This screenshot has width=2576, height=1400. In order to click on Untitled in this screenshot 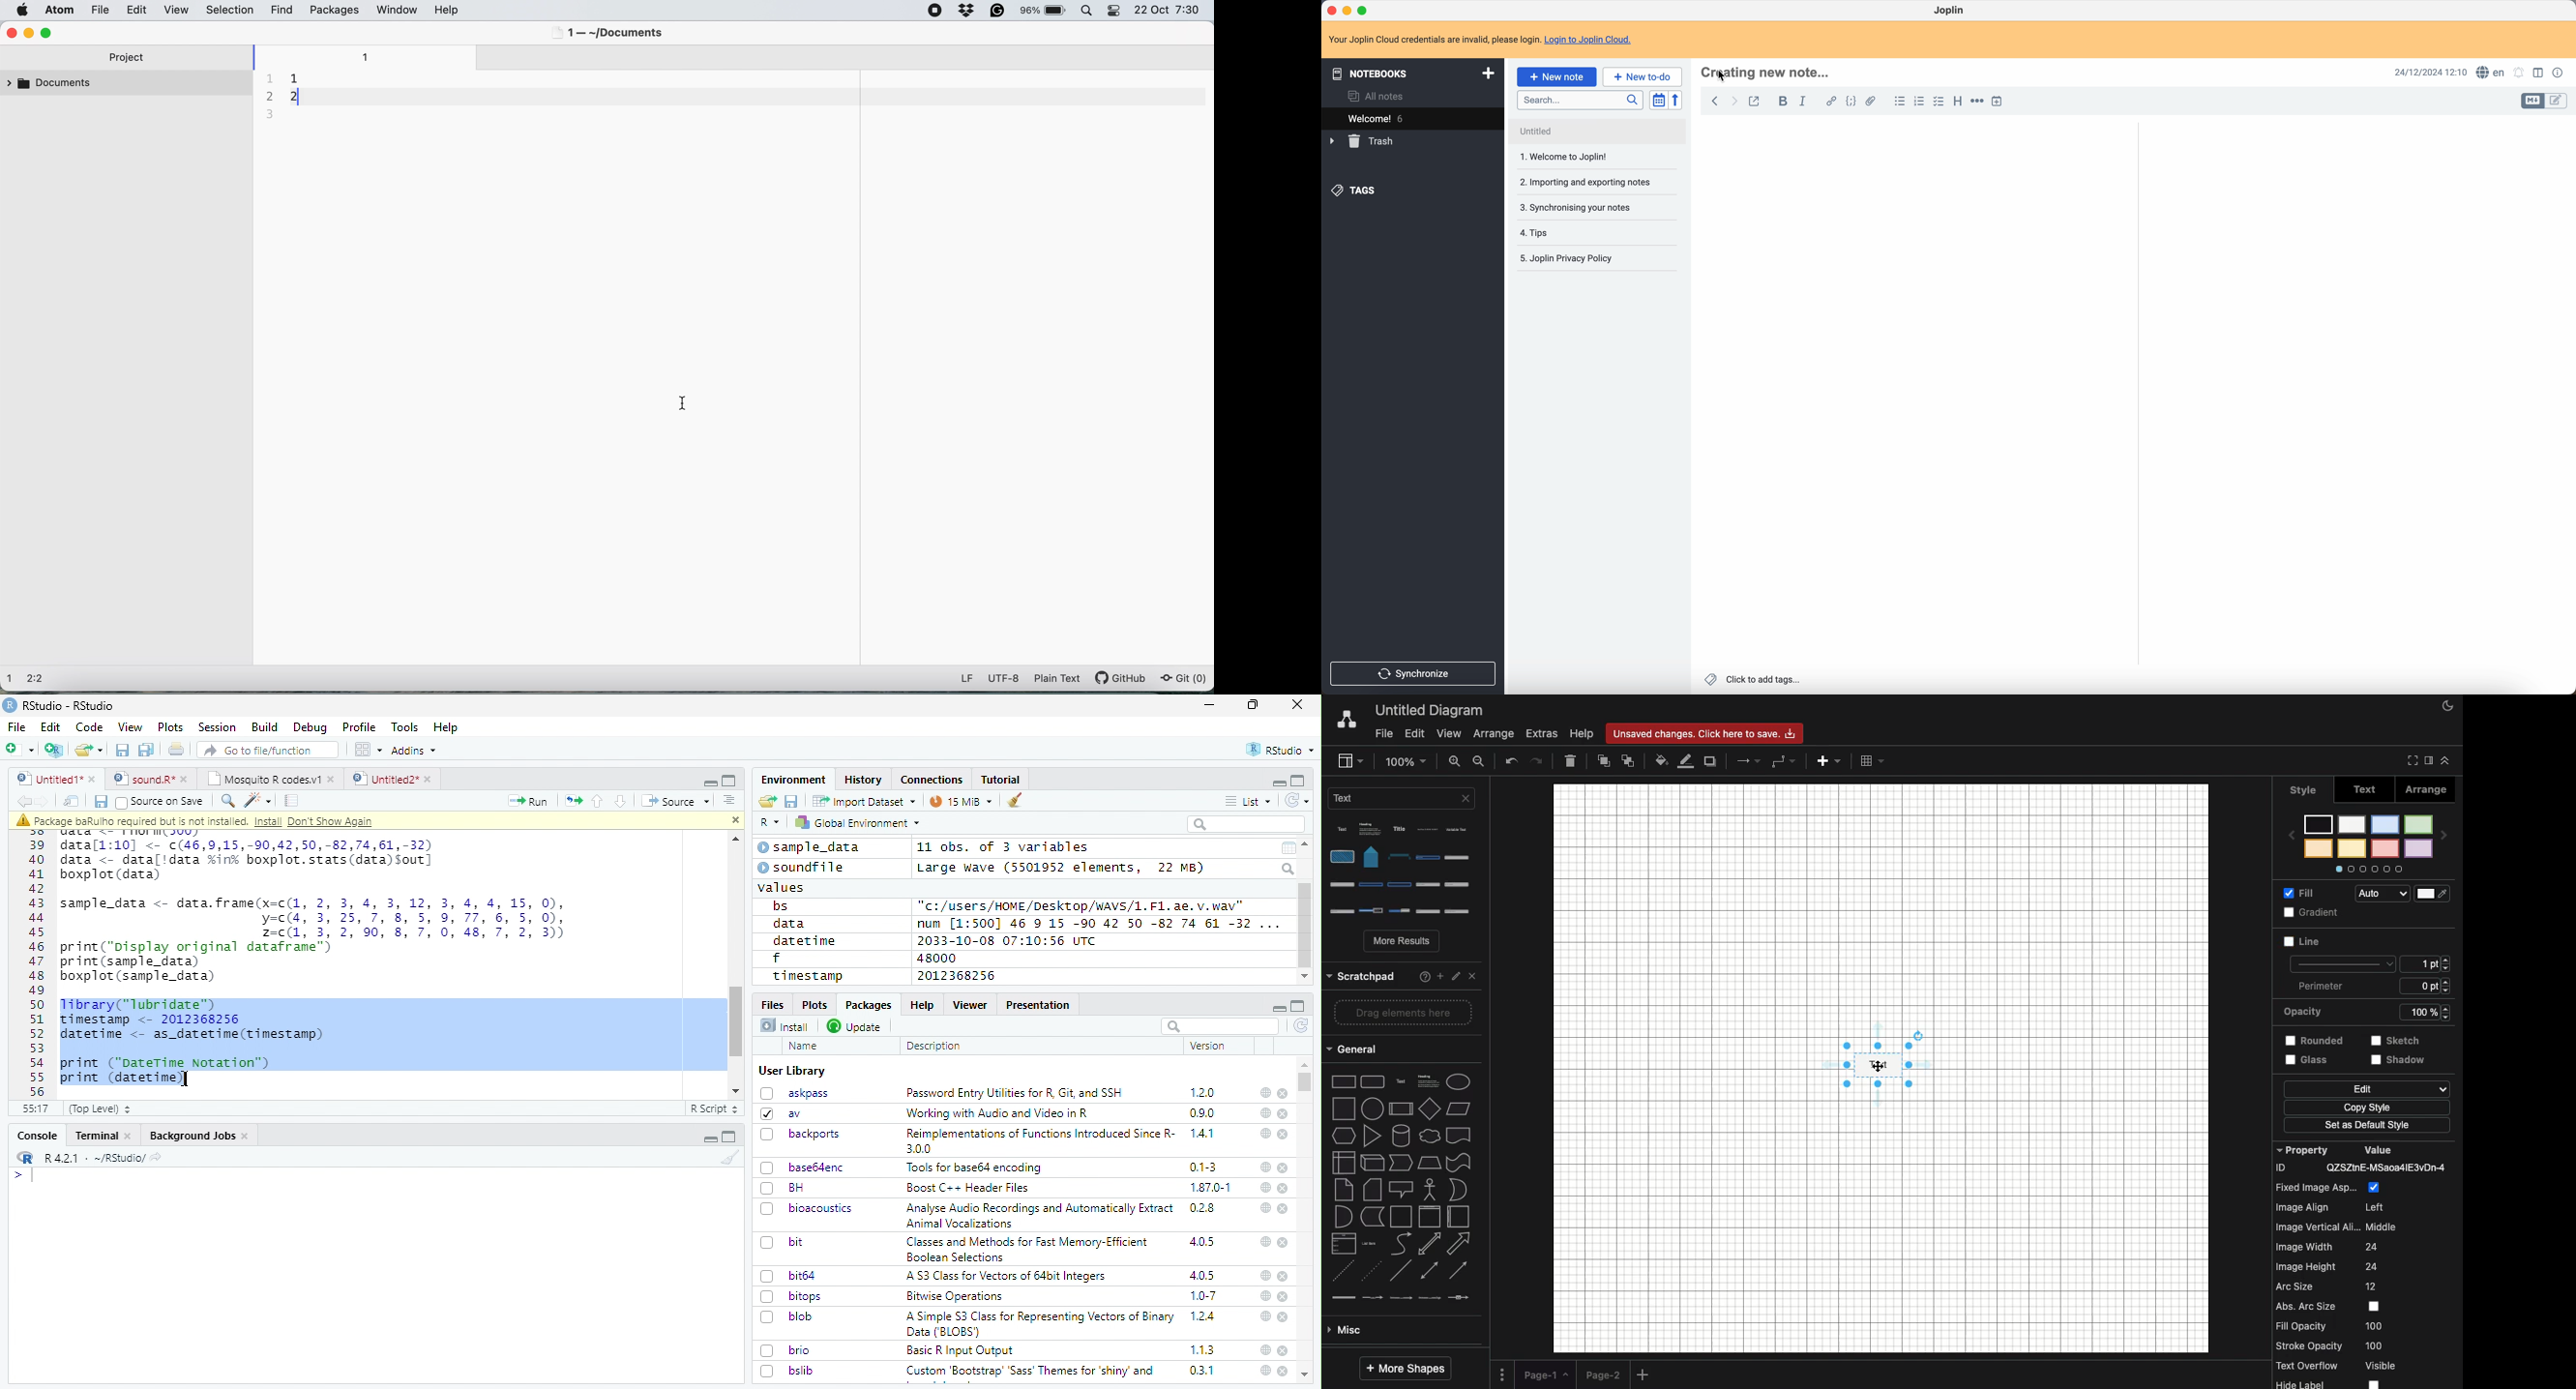, I will do `click(1592, 130)`.